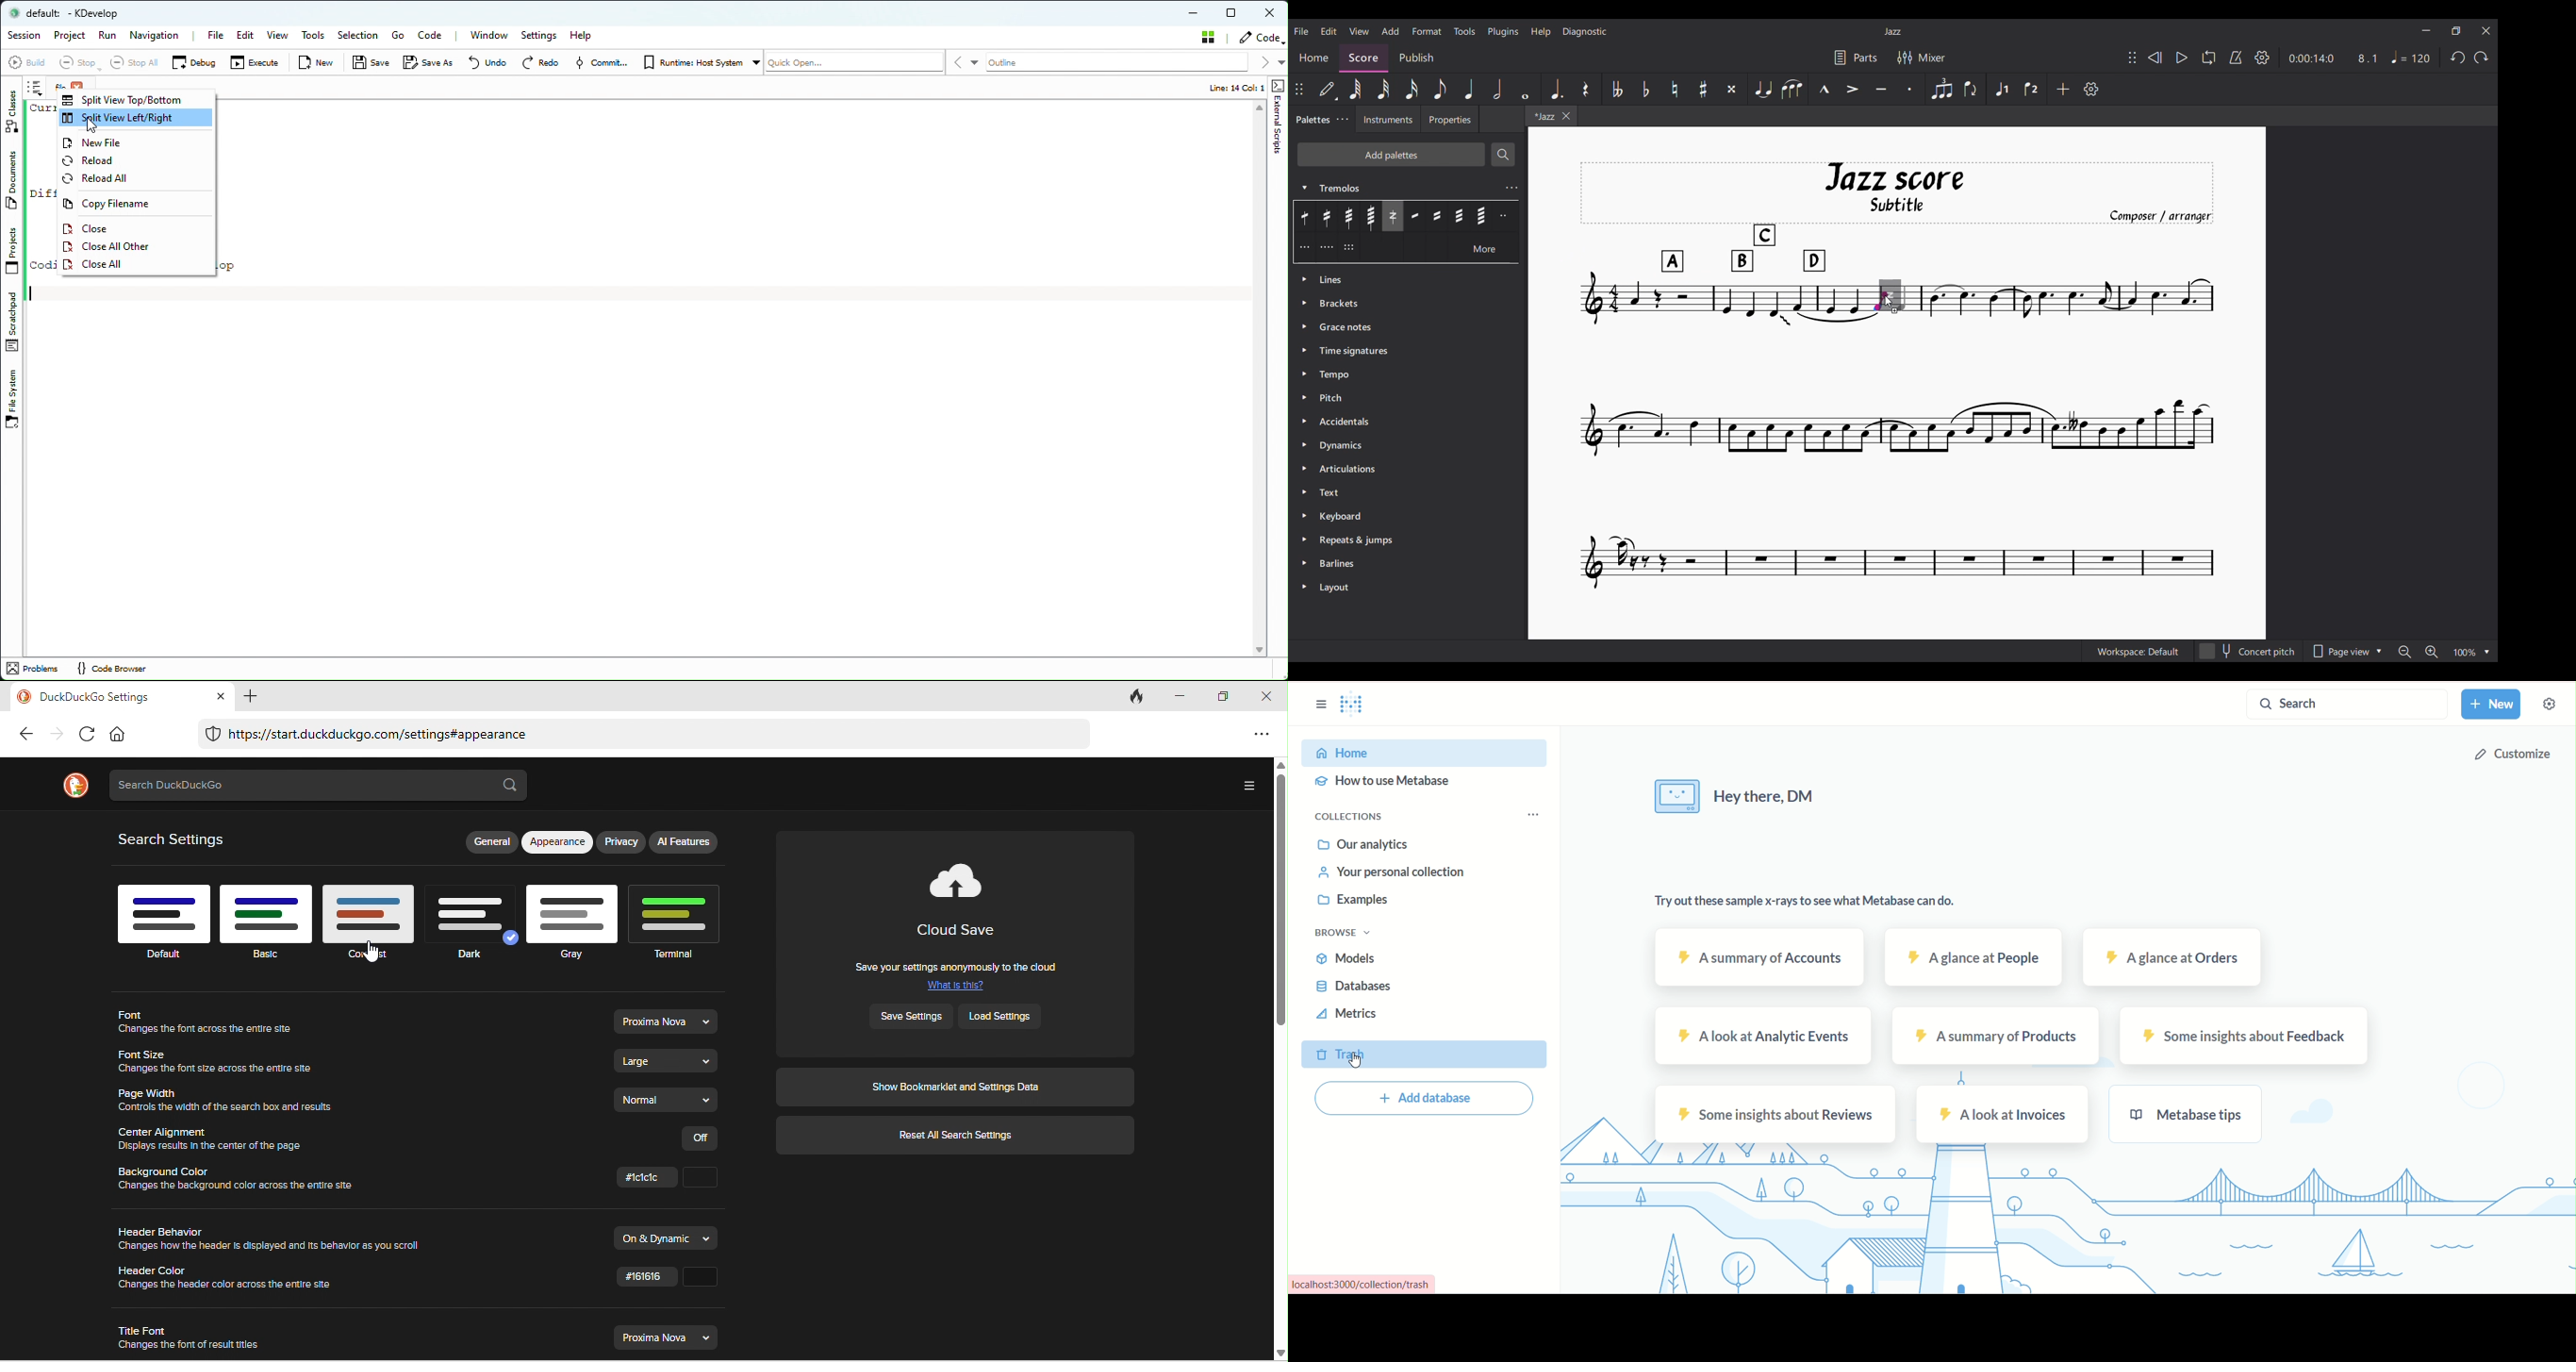 This screenshot has height=1372, width=2576. Describe the element at coordinates (2237, 57) in the screenshot. I see `Metronome` at that location.